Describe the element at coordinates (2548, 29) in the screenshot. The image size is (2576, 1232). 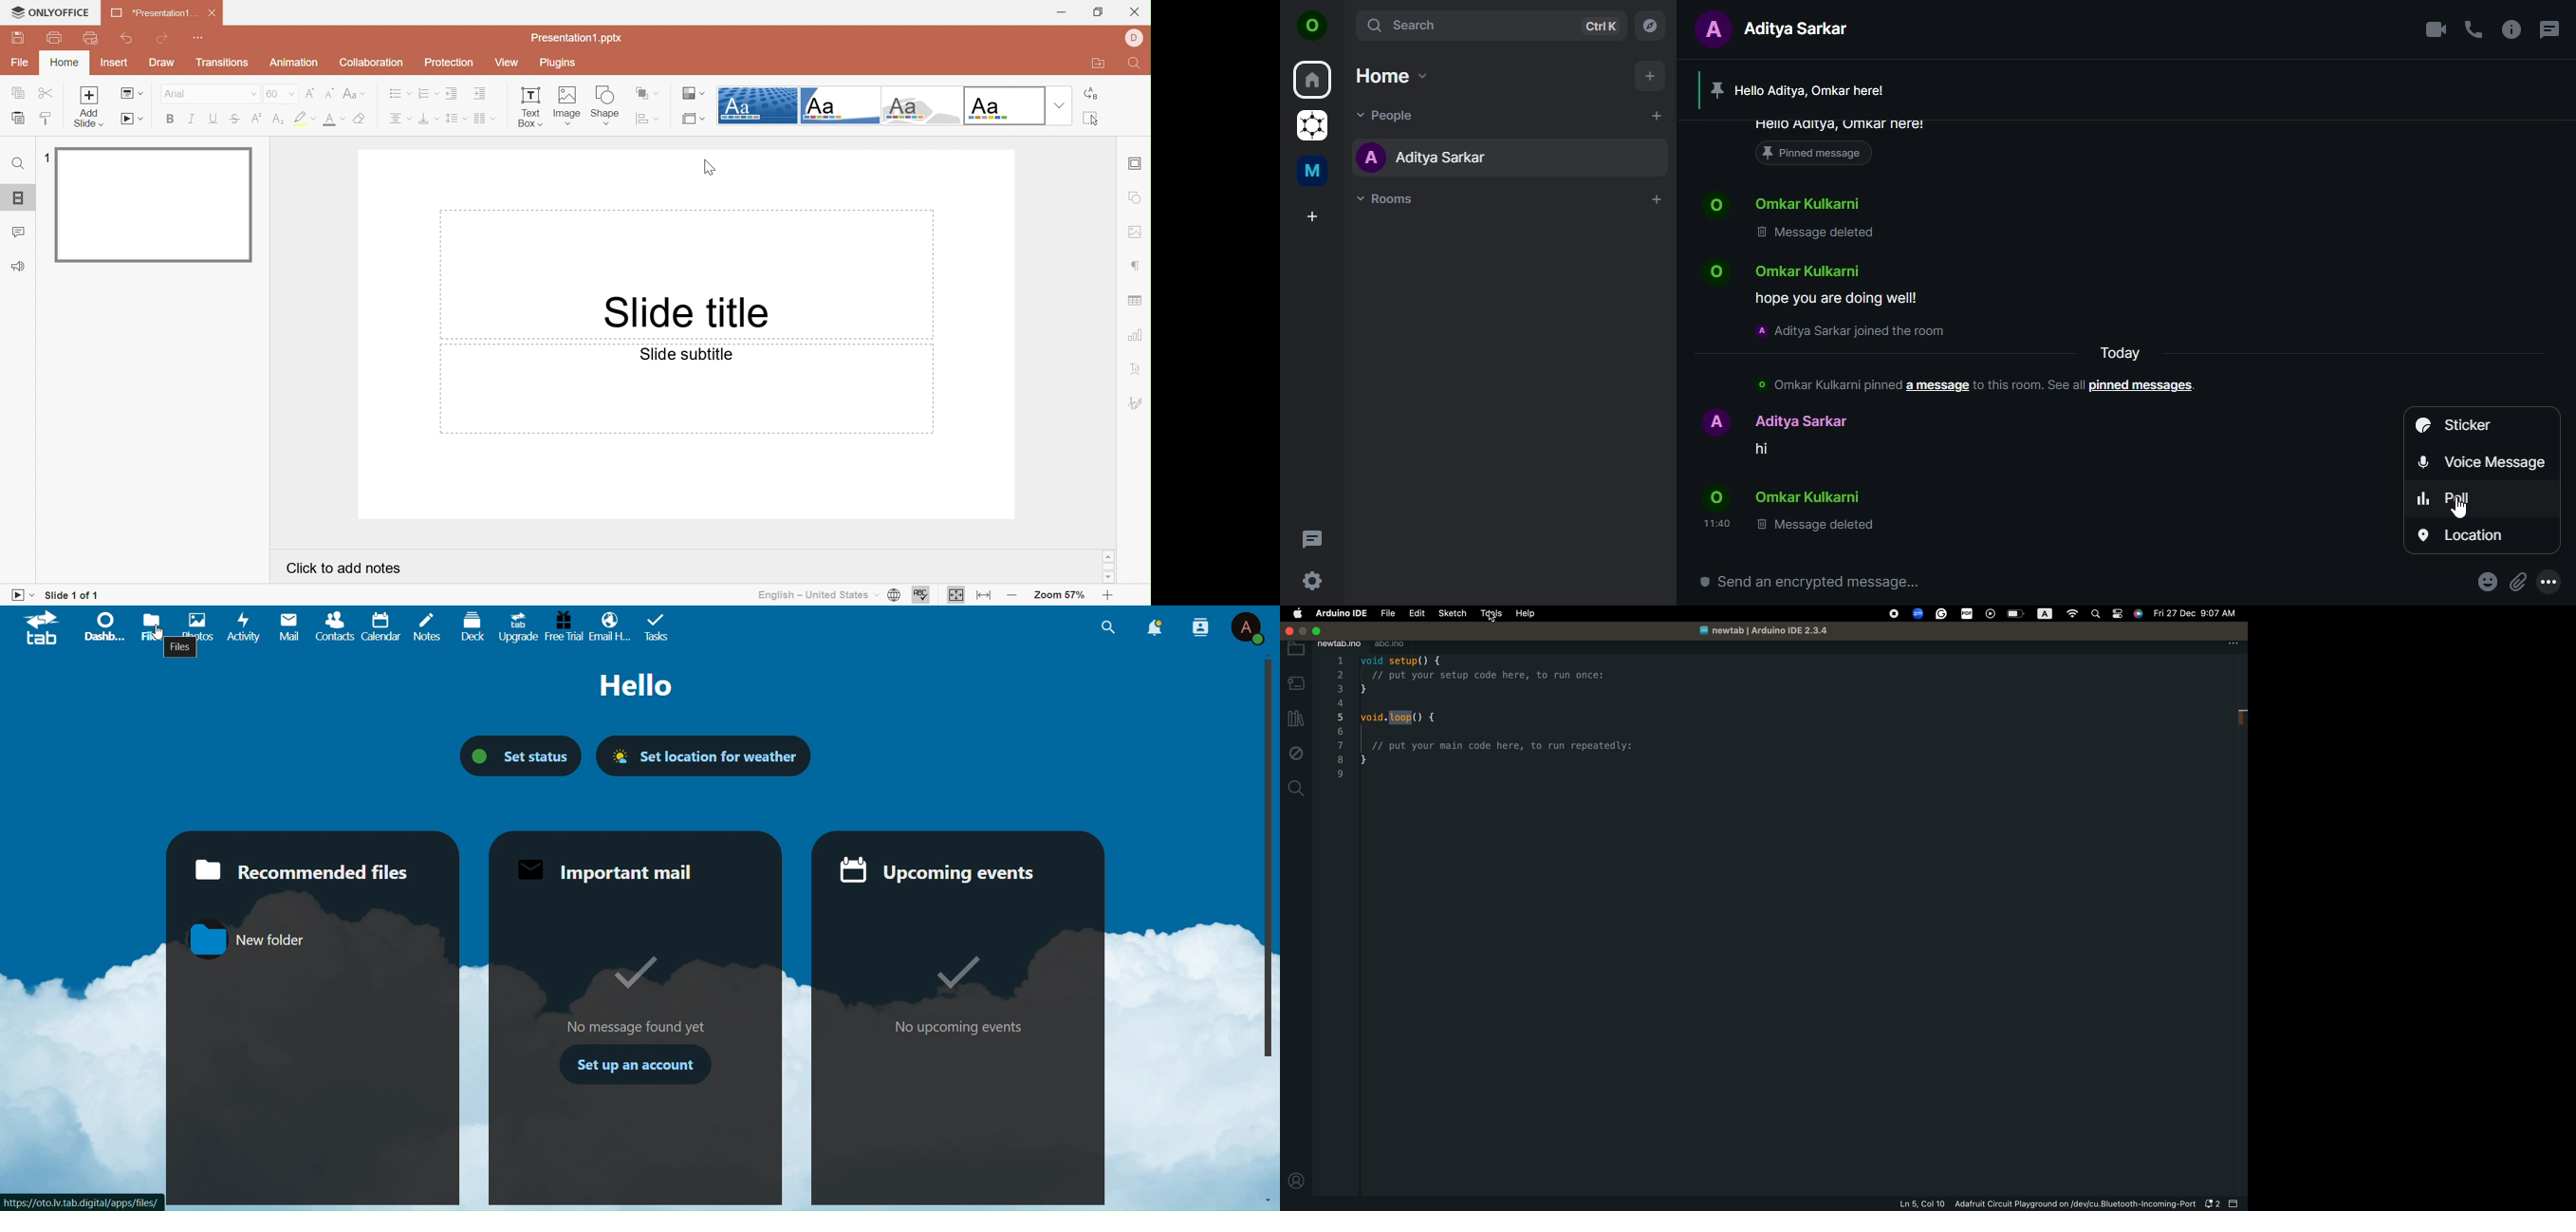
I see `threads` at that location.